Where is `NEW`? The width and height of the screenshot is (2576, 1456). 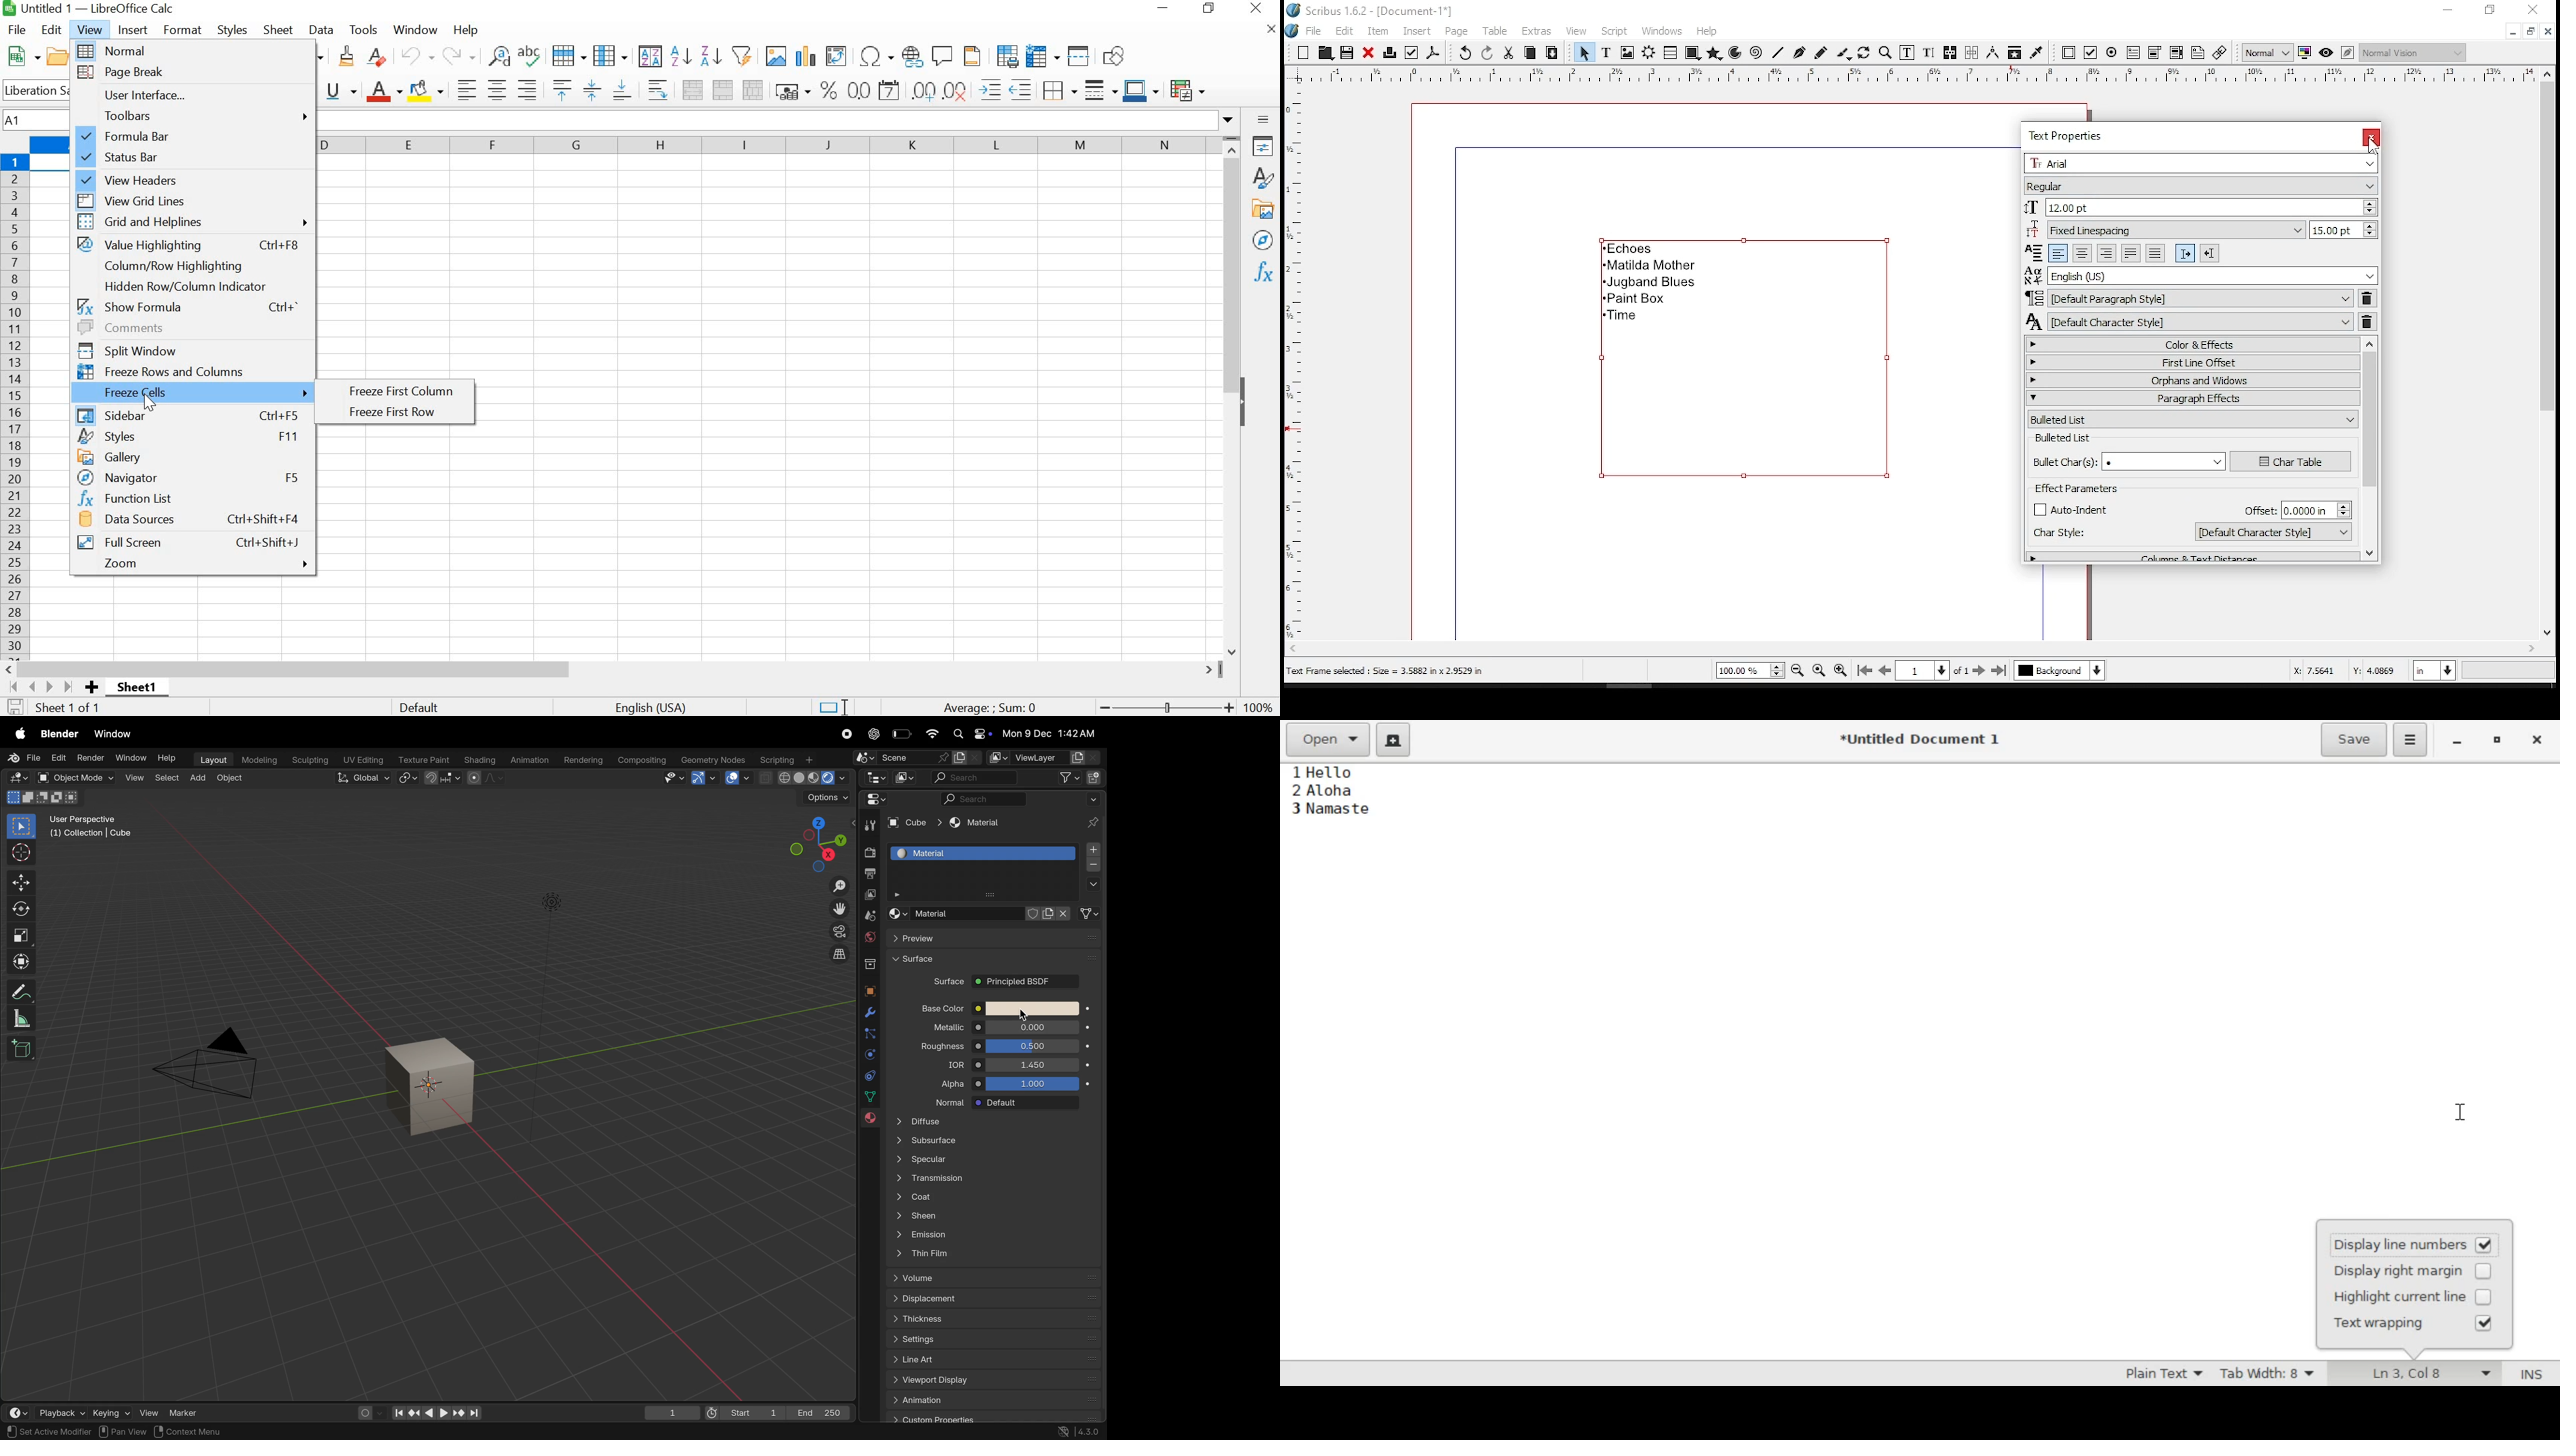 NEW is located at coordinates (21, 56).